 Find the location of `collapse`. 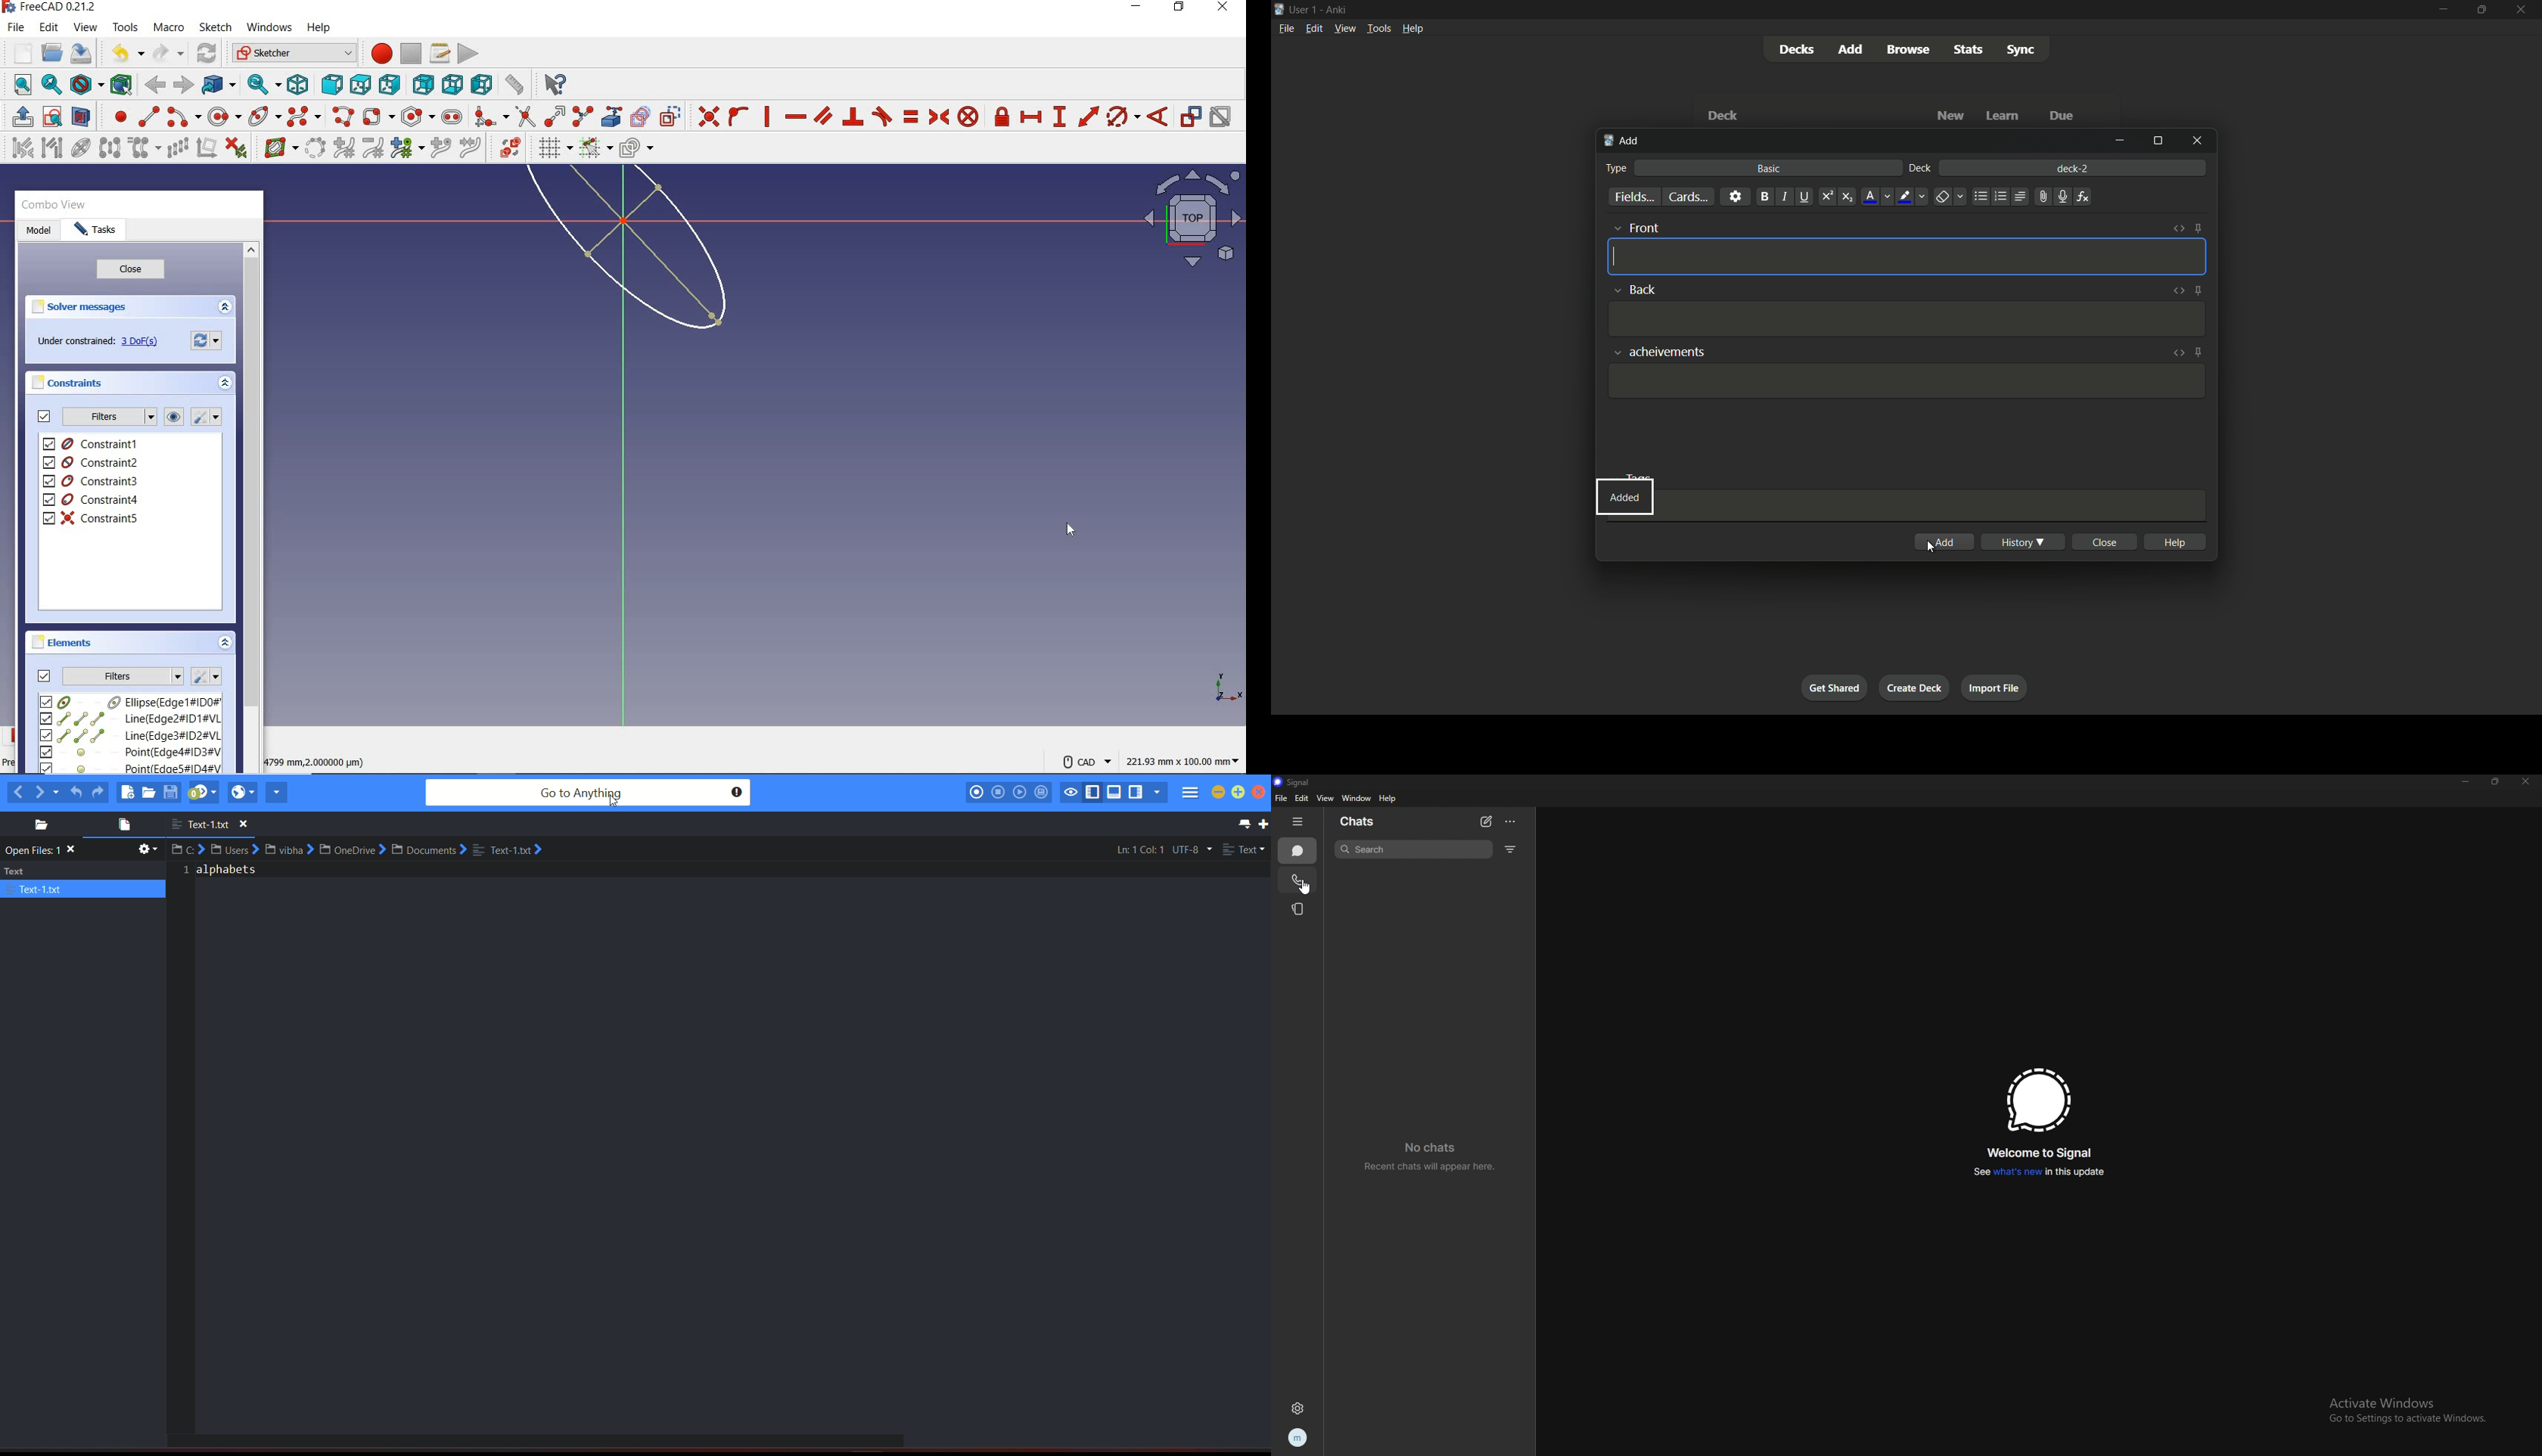

collapse is located at coordinates (226, 385).